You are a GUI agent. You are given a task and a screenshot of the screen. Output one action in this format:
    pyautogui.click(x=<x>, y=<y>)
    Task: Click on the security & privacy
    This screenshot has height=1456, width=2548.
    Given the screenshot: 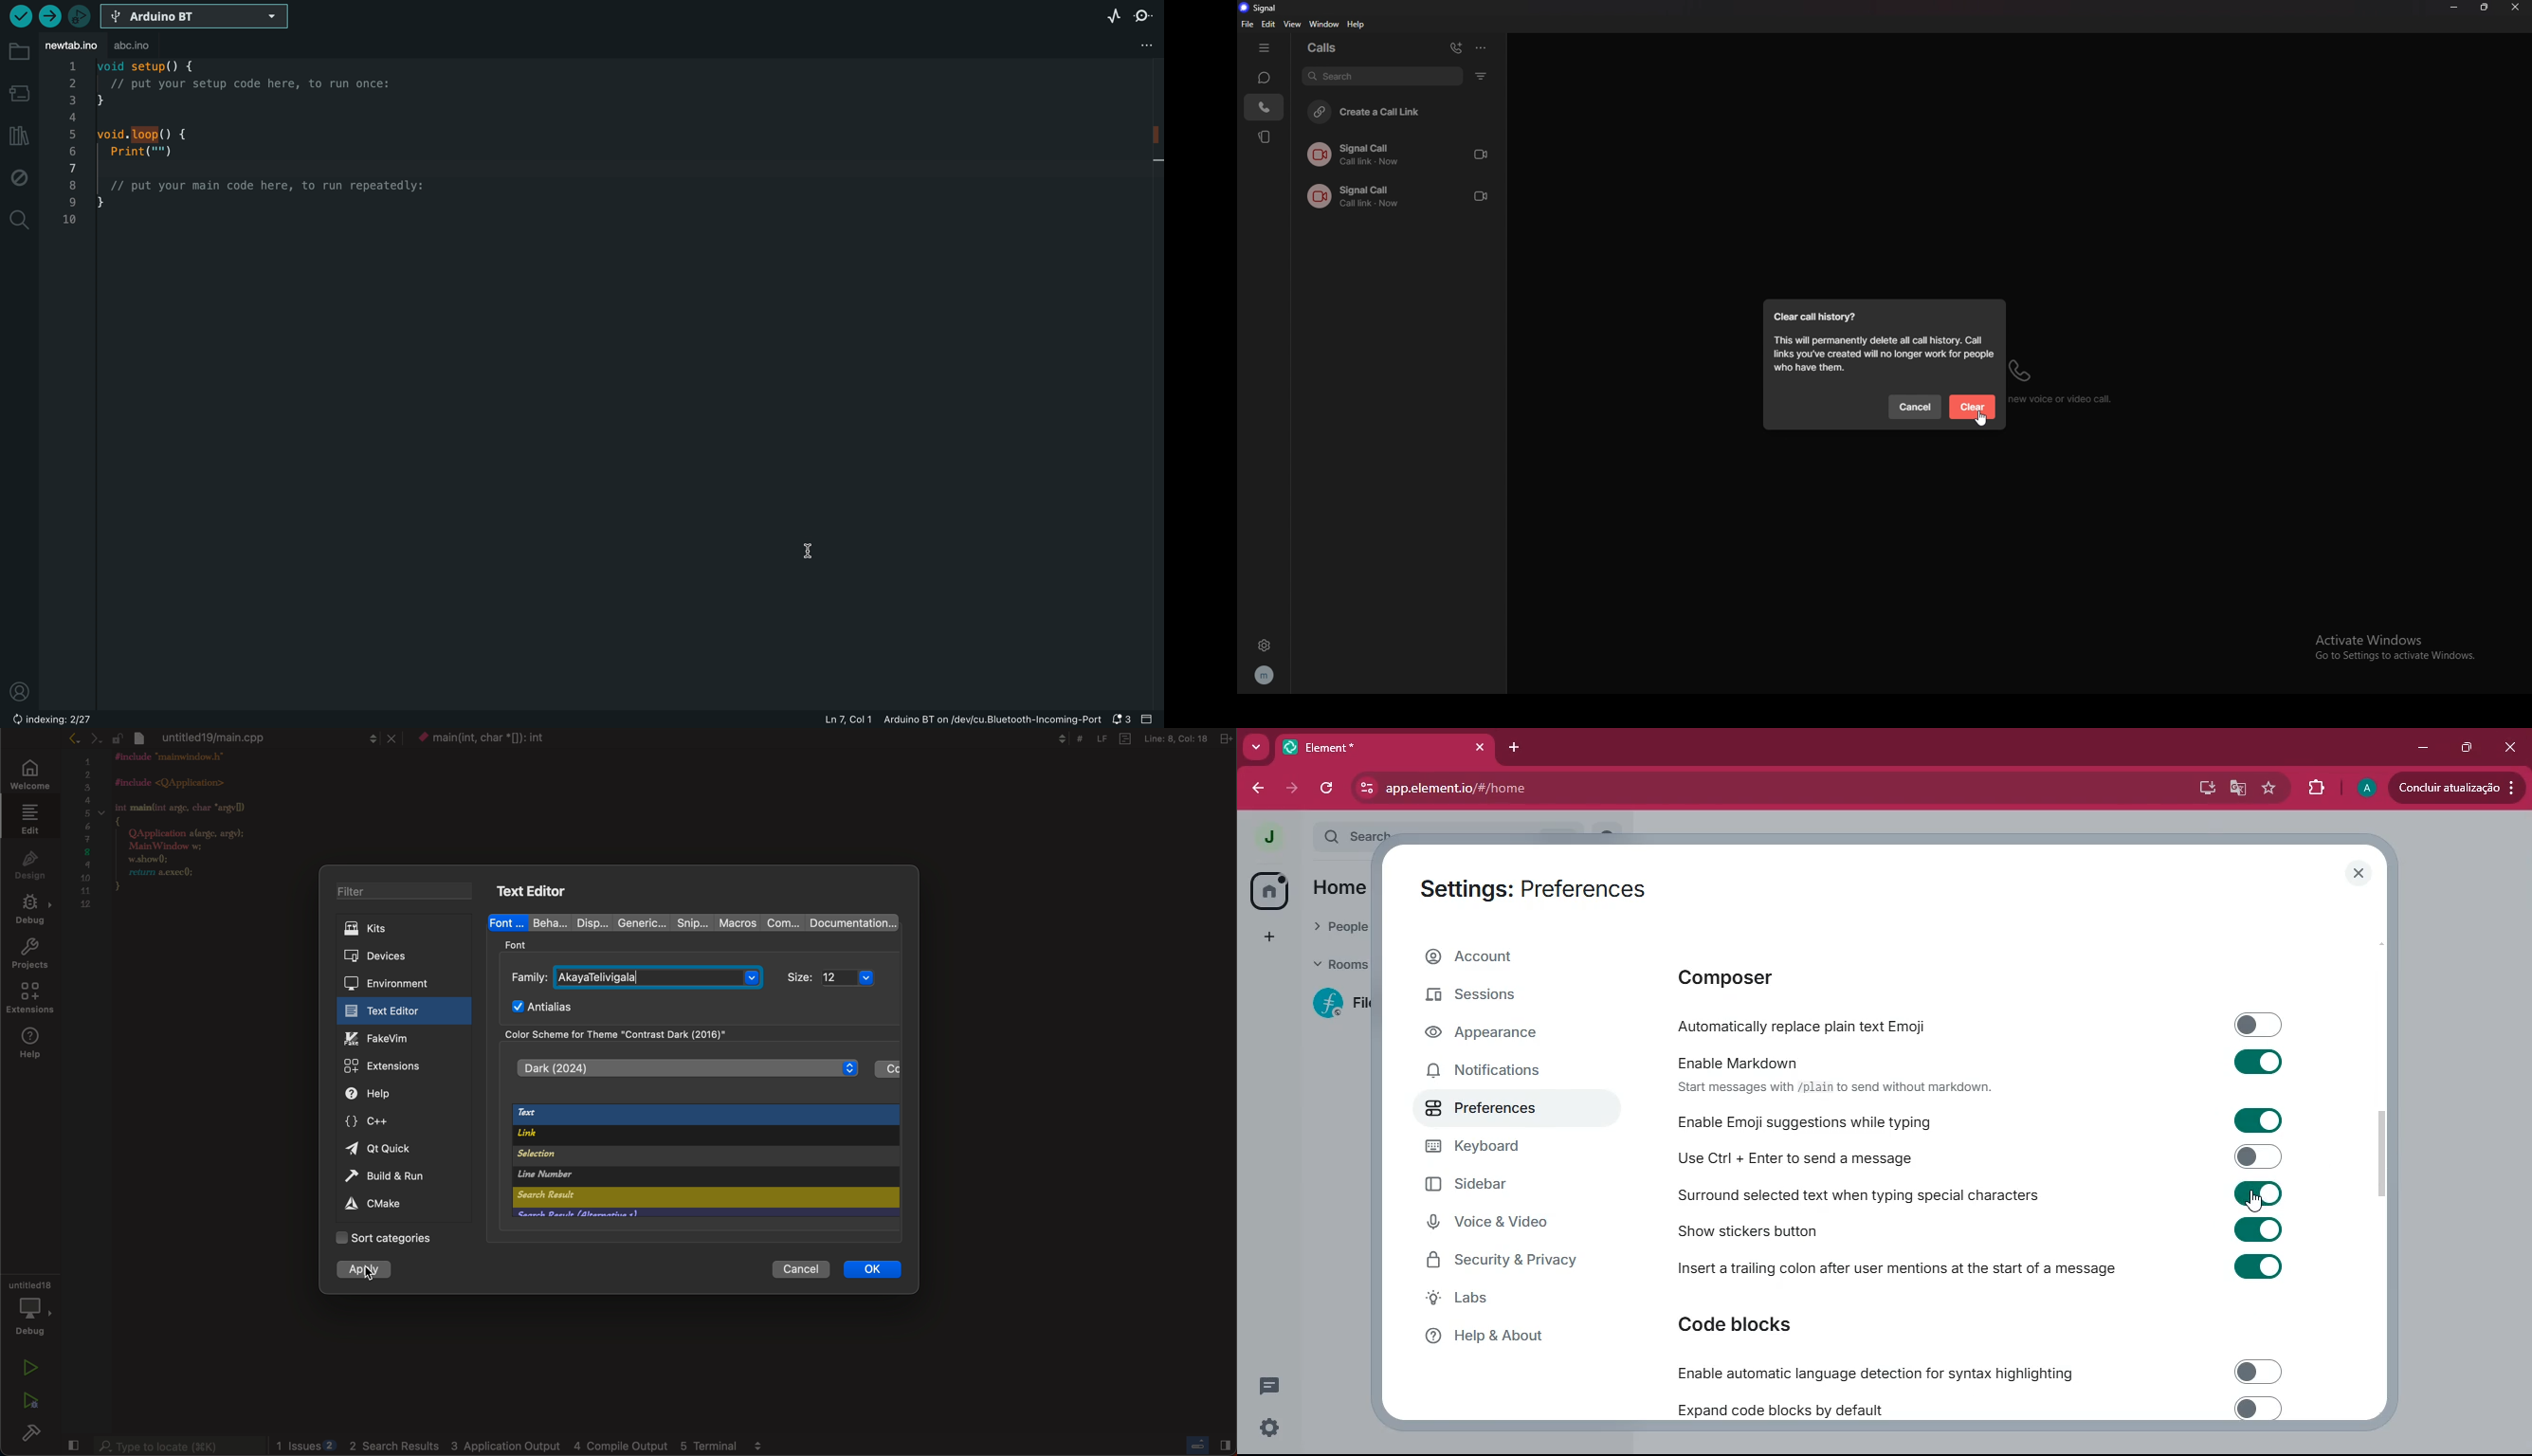 What is the action you would take?
    pyautogui.click(x=1503, y=1259)
    